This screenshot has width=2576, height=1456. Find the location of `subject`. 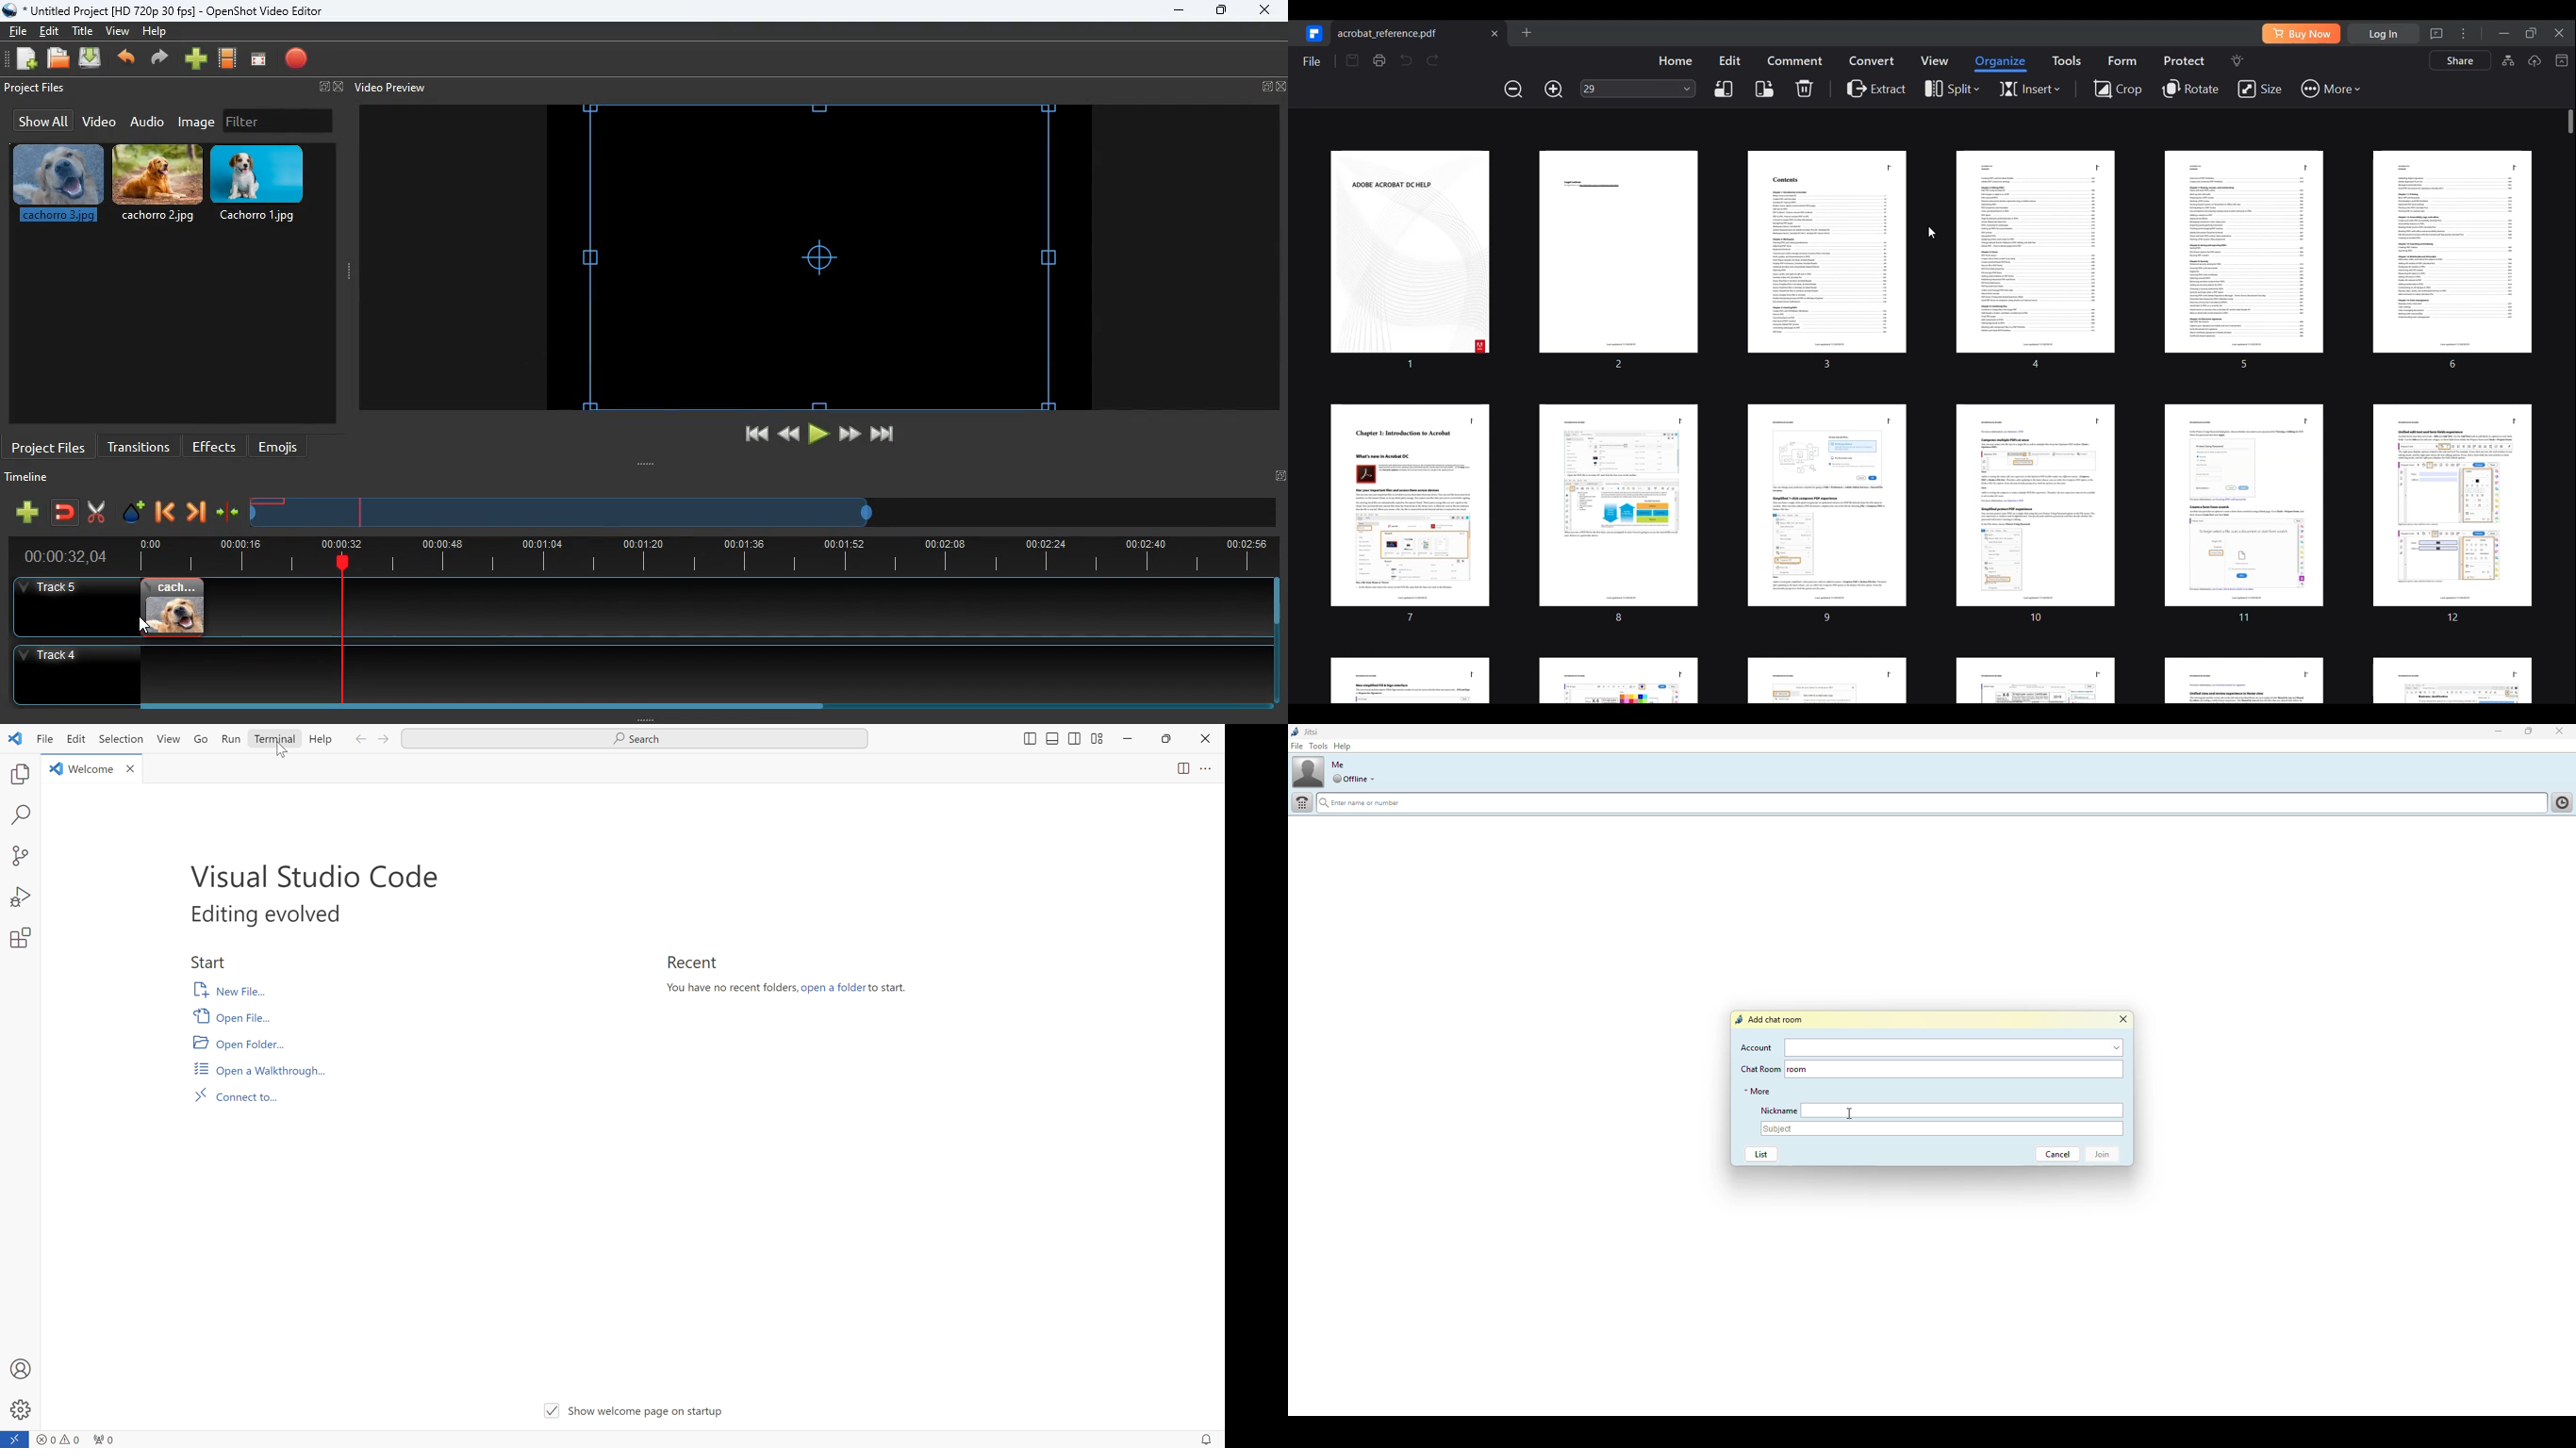

subject is located at coordinates (1943, 1129).